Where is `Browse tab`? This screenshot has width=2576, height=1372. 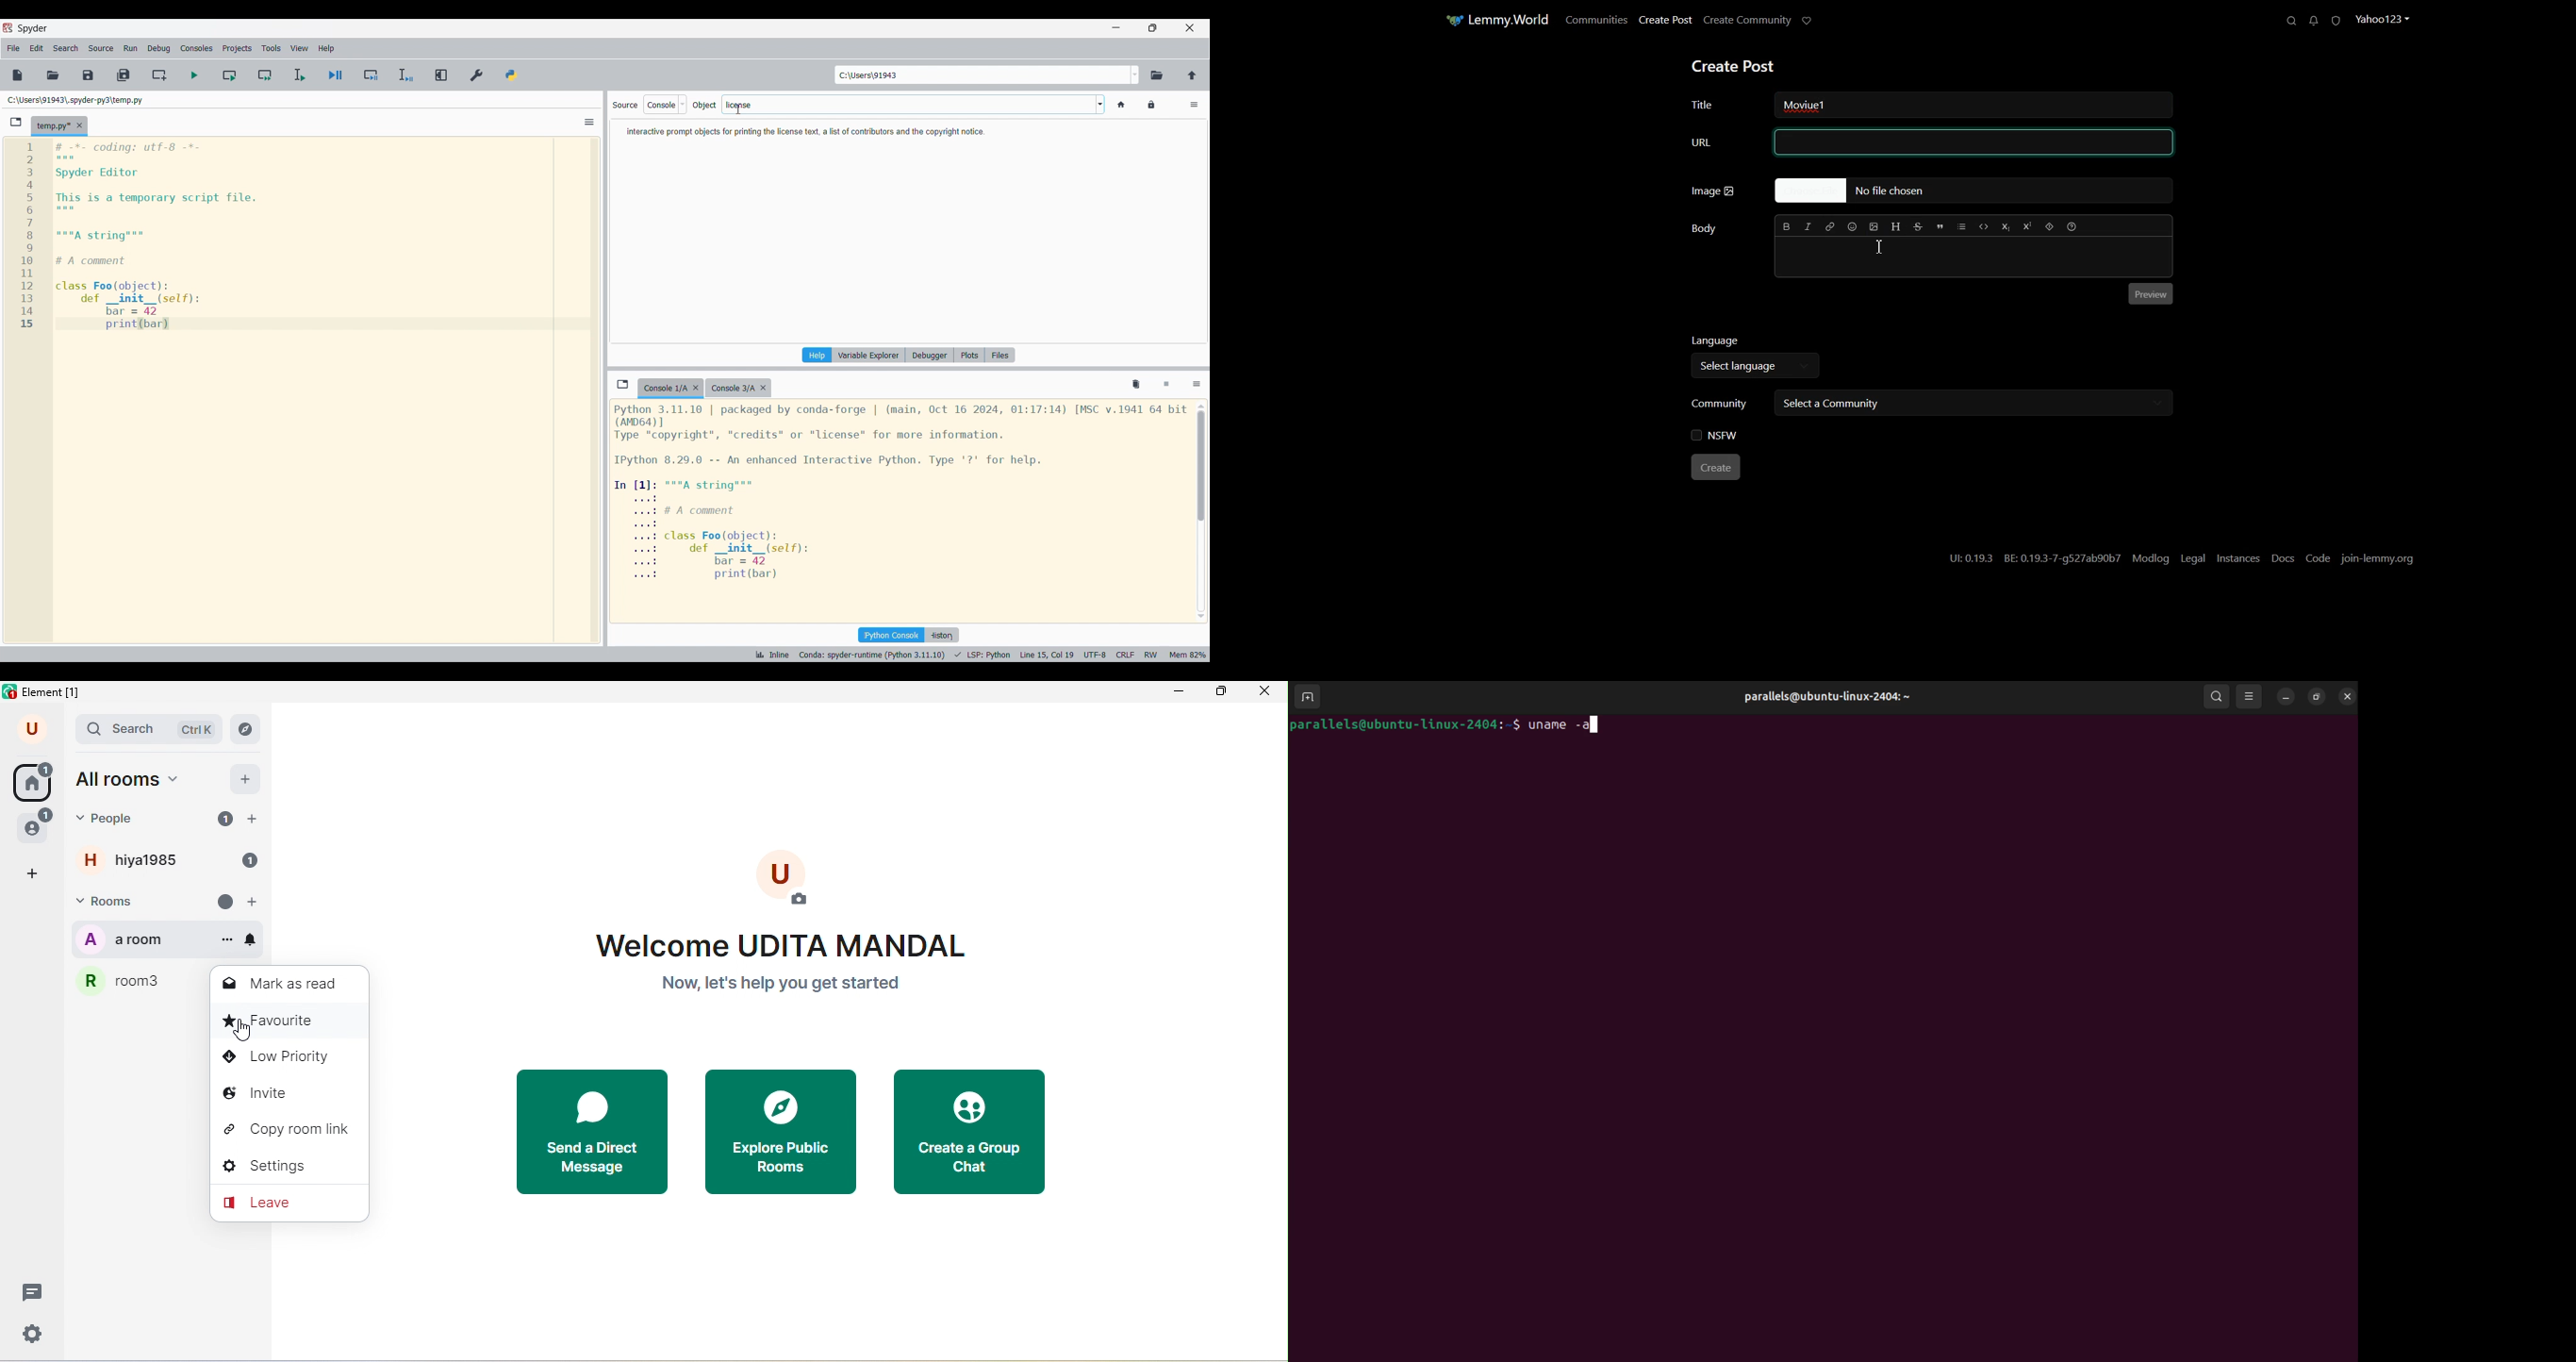 Browse tab is located at coordinates (623, 384).